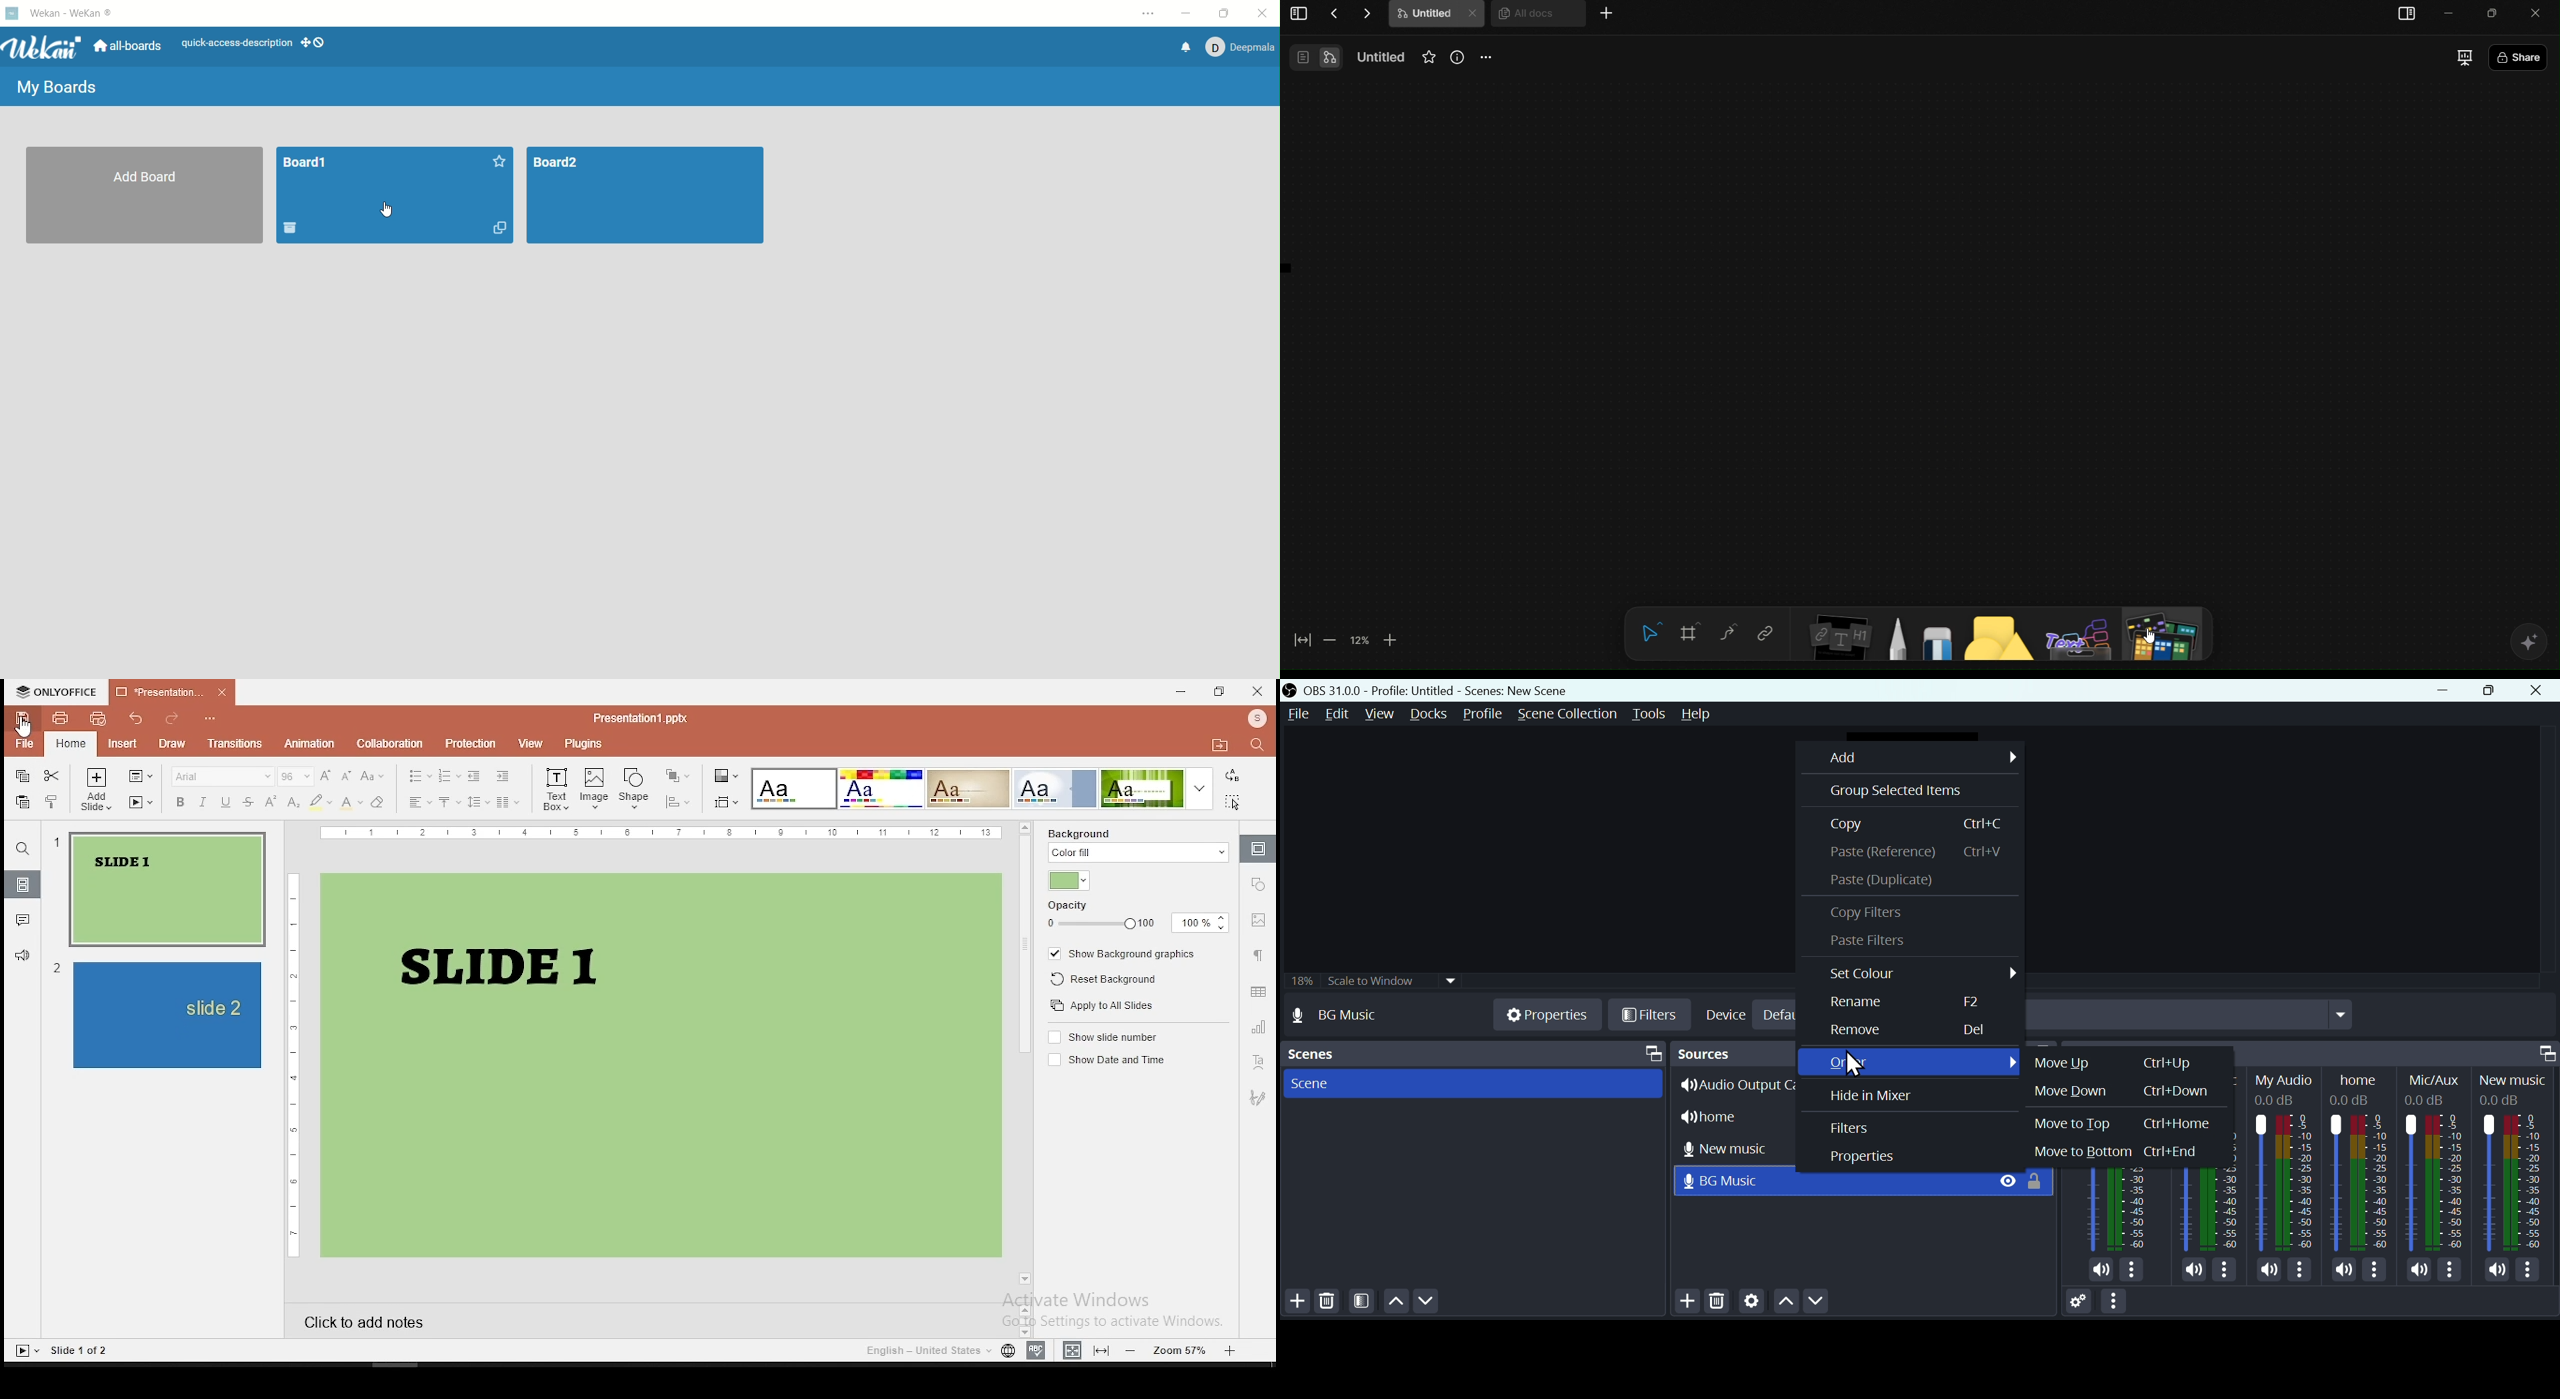  I want to click on home, so click(68, 746).